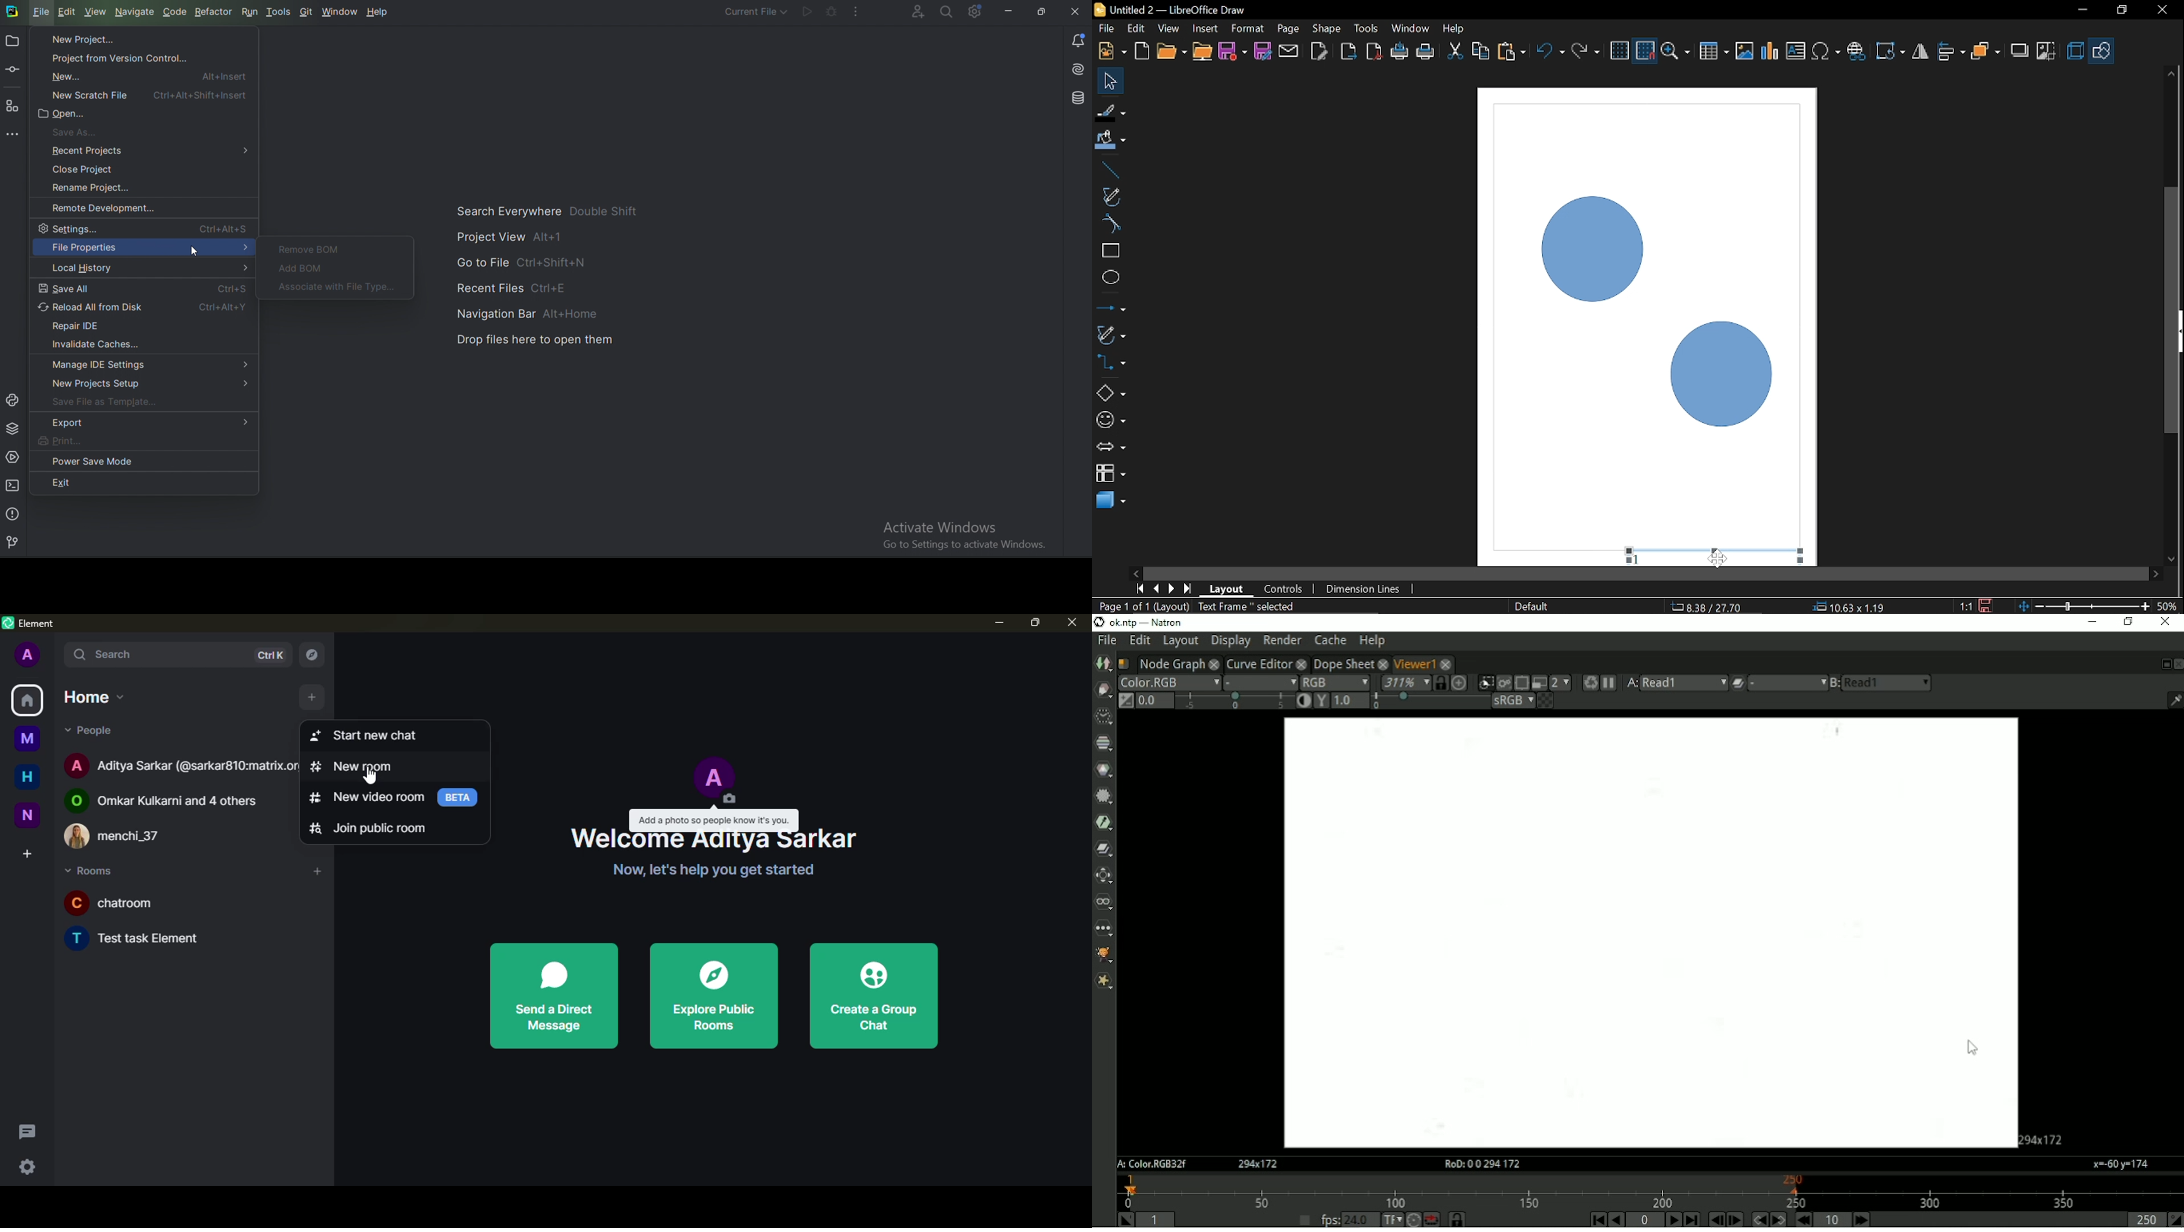 Image resolution: width=2184 pixels, height=1232 pixels. Describe the element at coordinates (1709, 605) in the screenshot. I see `Location` at that location.